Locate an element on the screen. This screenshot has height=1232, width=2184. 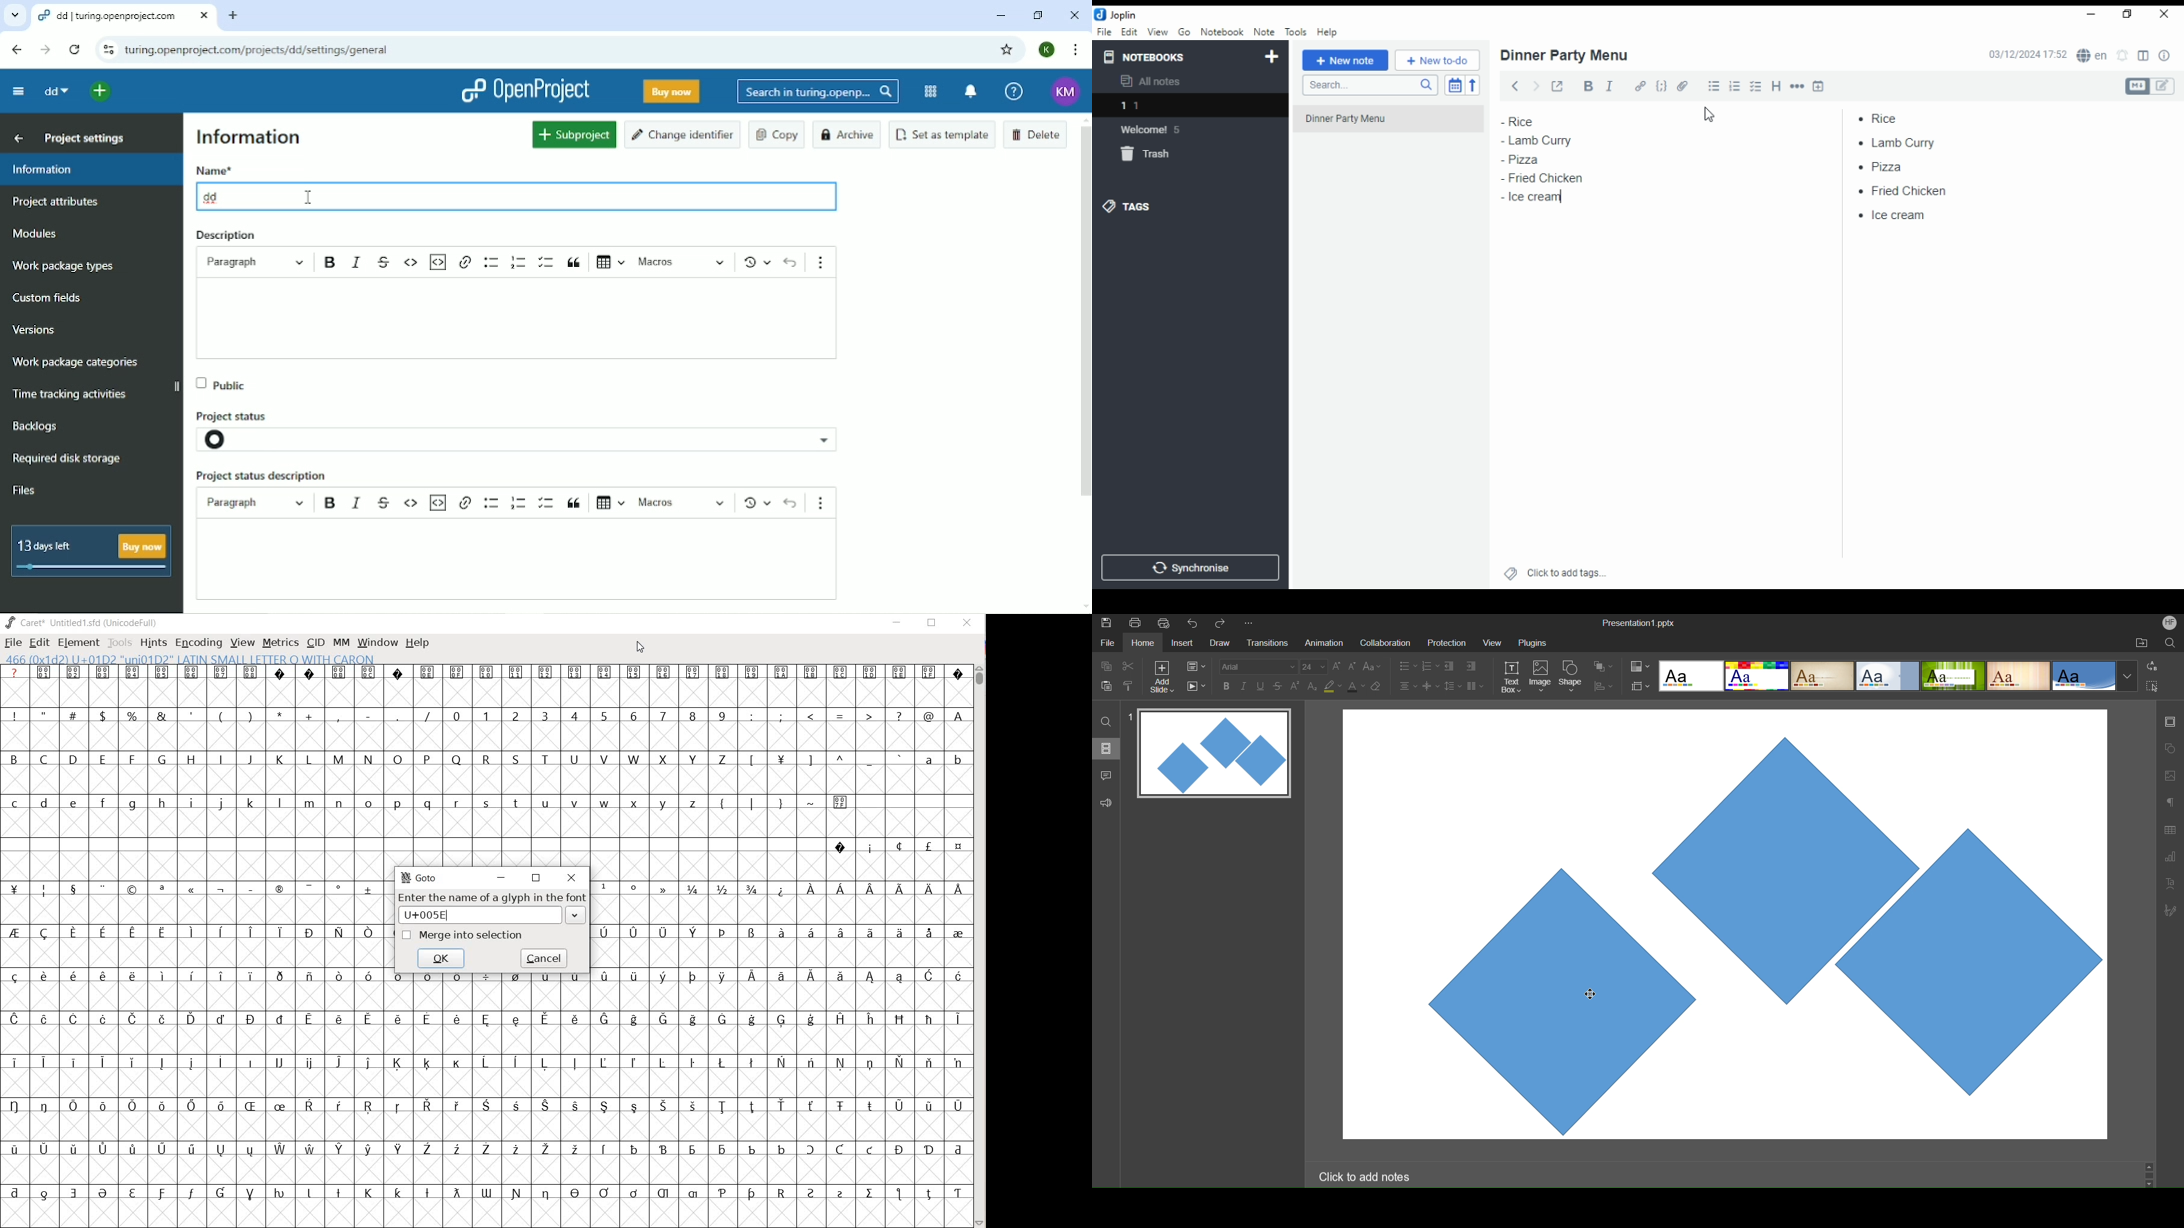
Open quick add menu is located at coordinates (104, 92).